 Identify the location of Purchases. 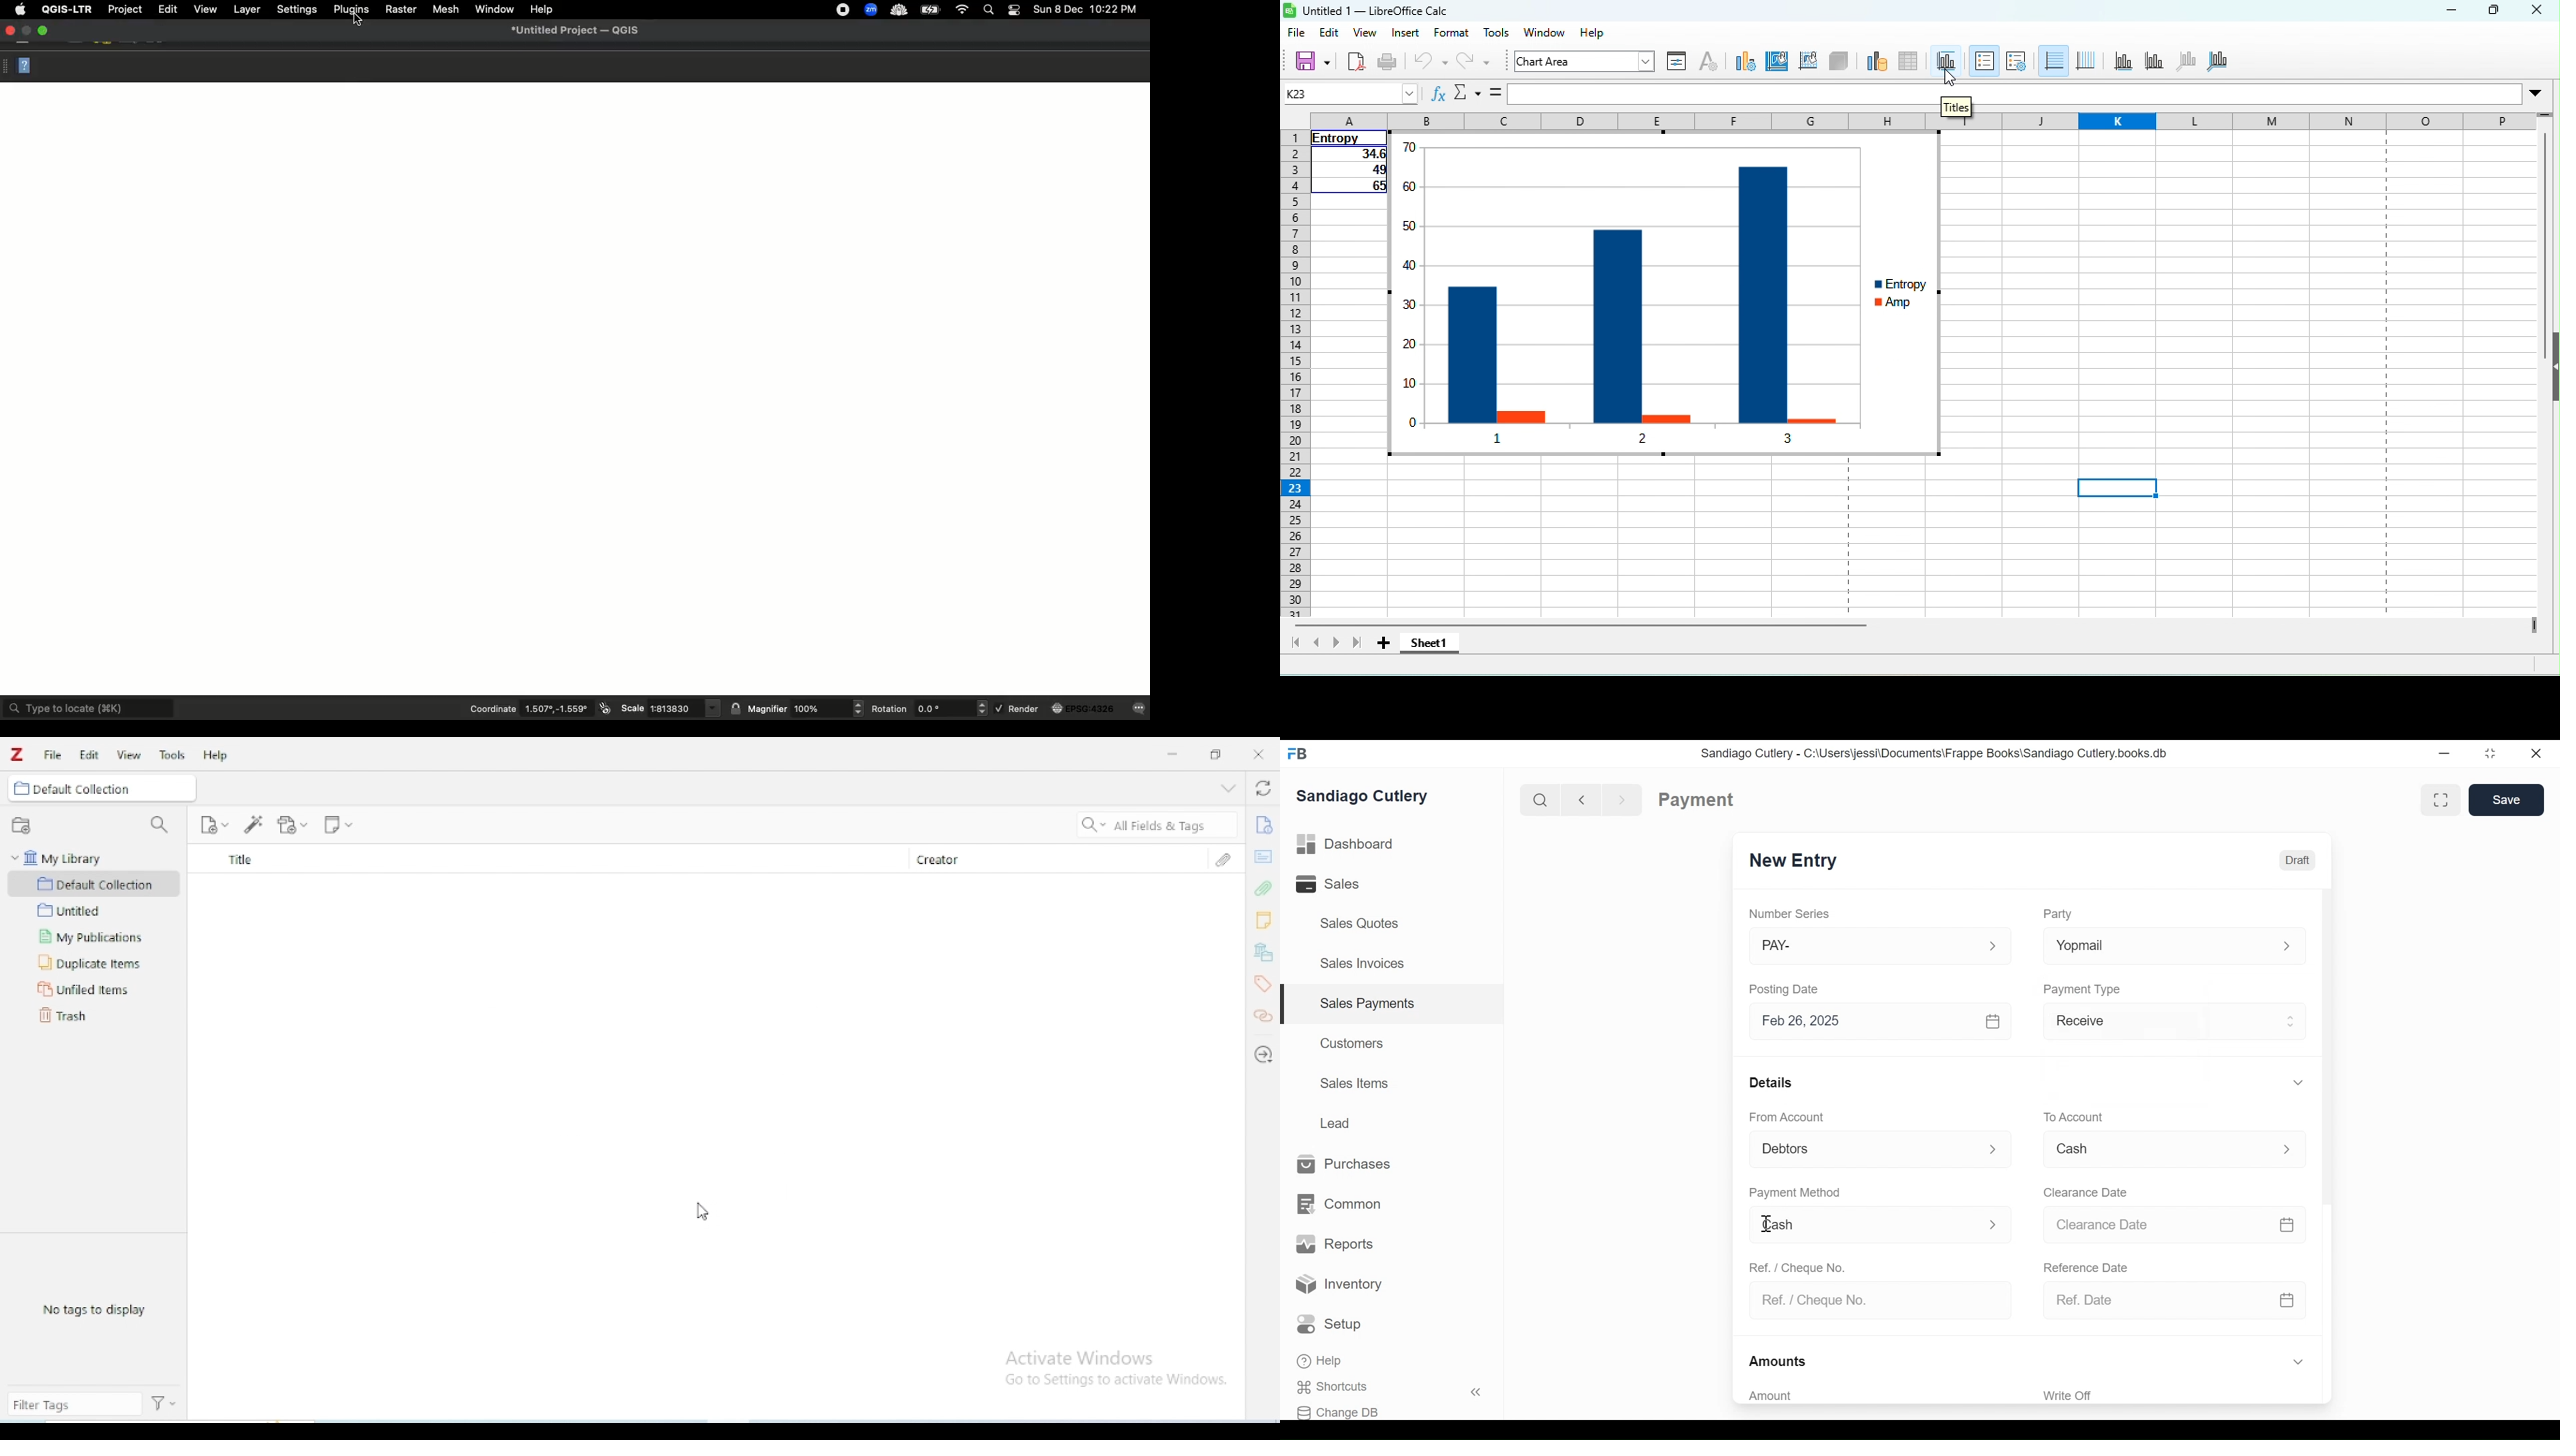
(1345, 1165).